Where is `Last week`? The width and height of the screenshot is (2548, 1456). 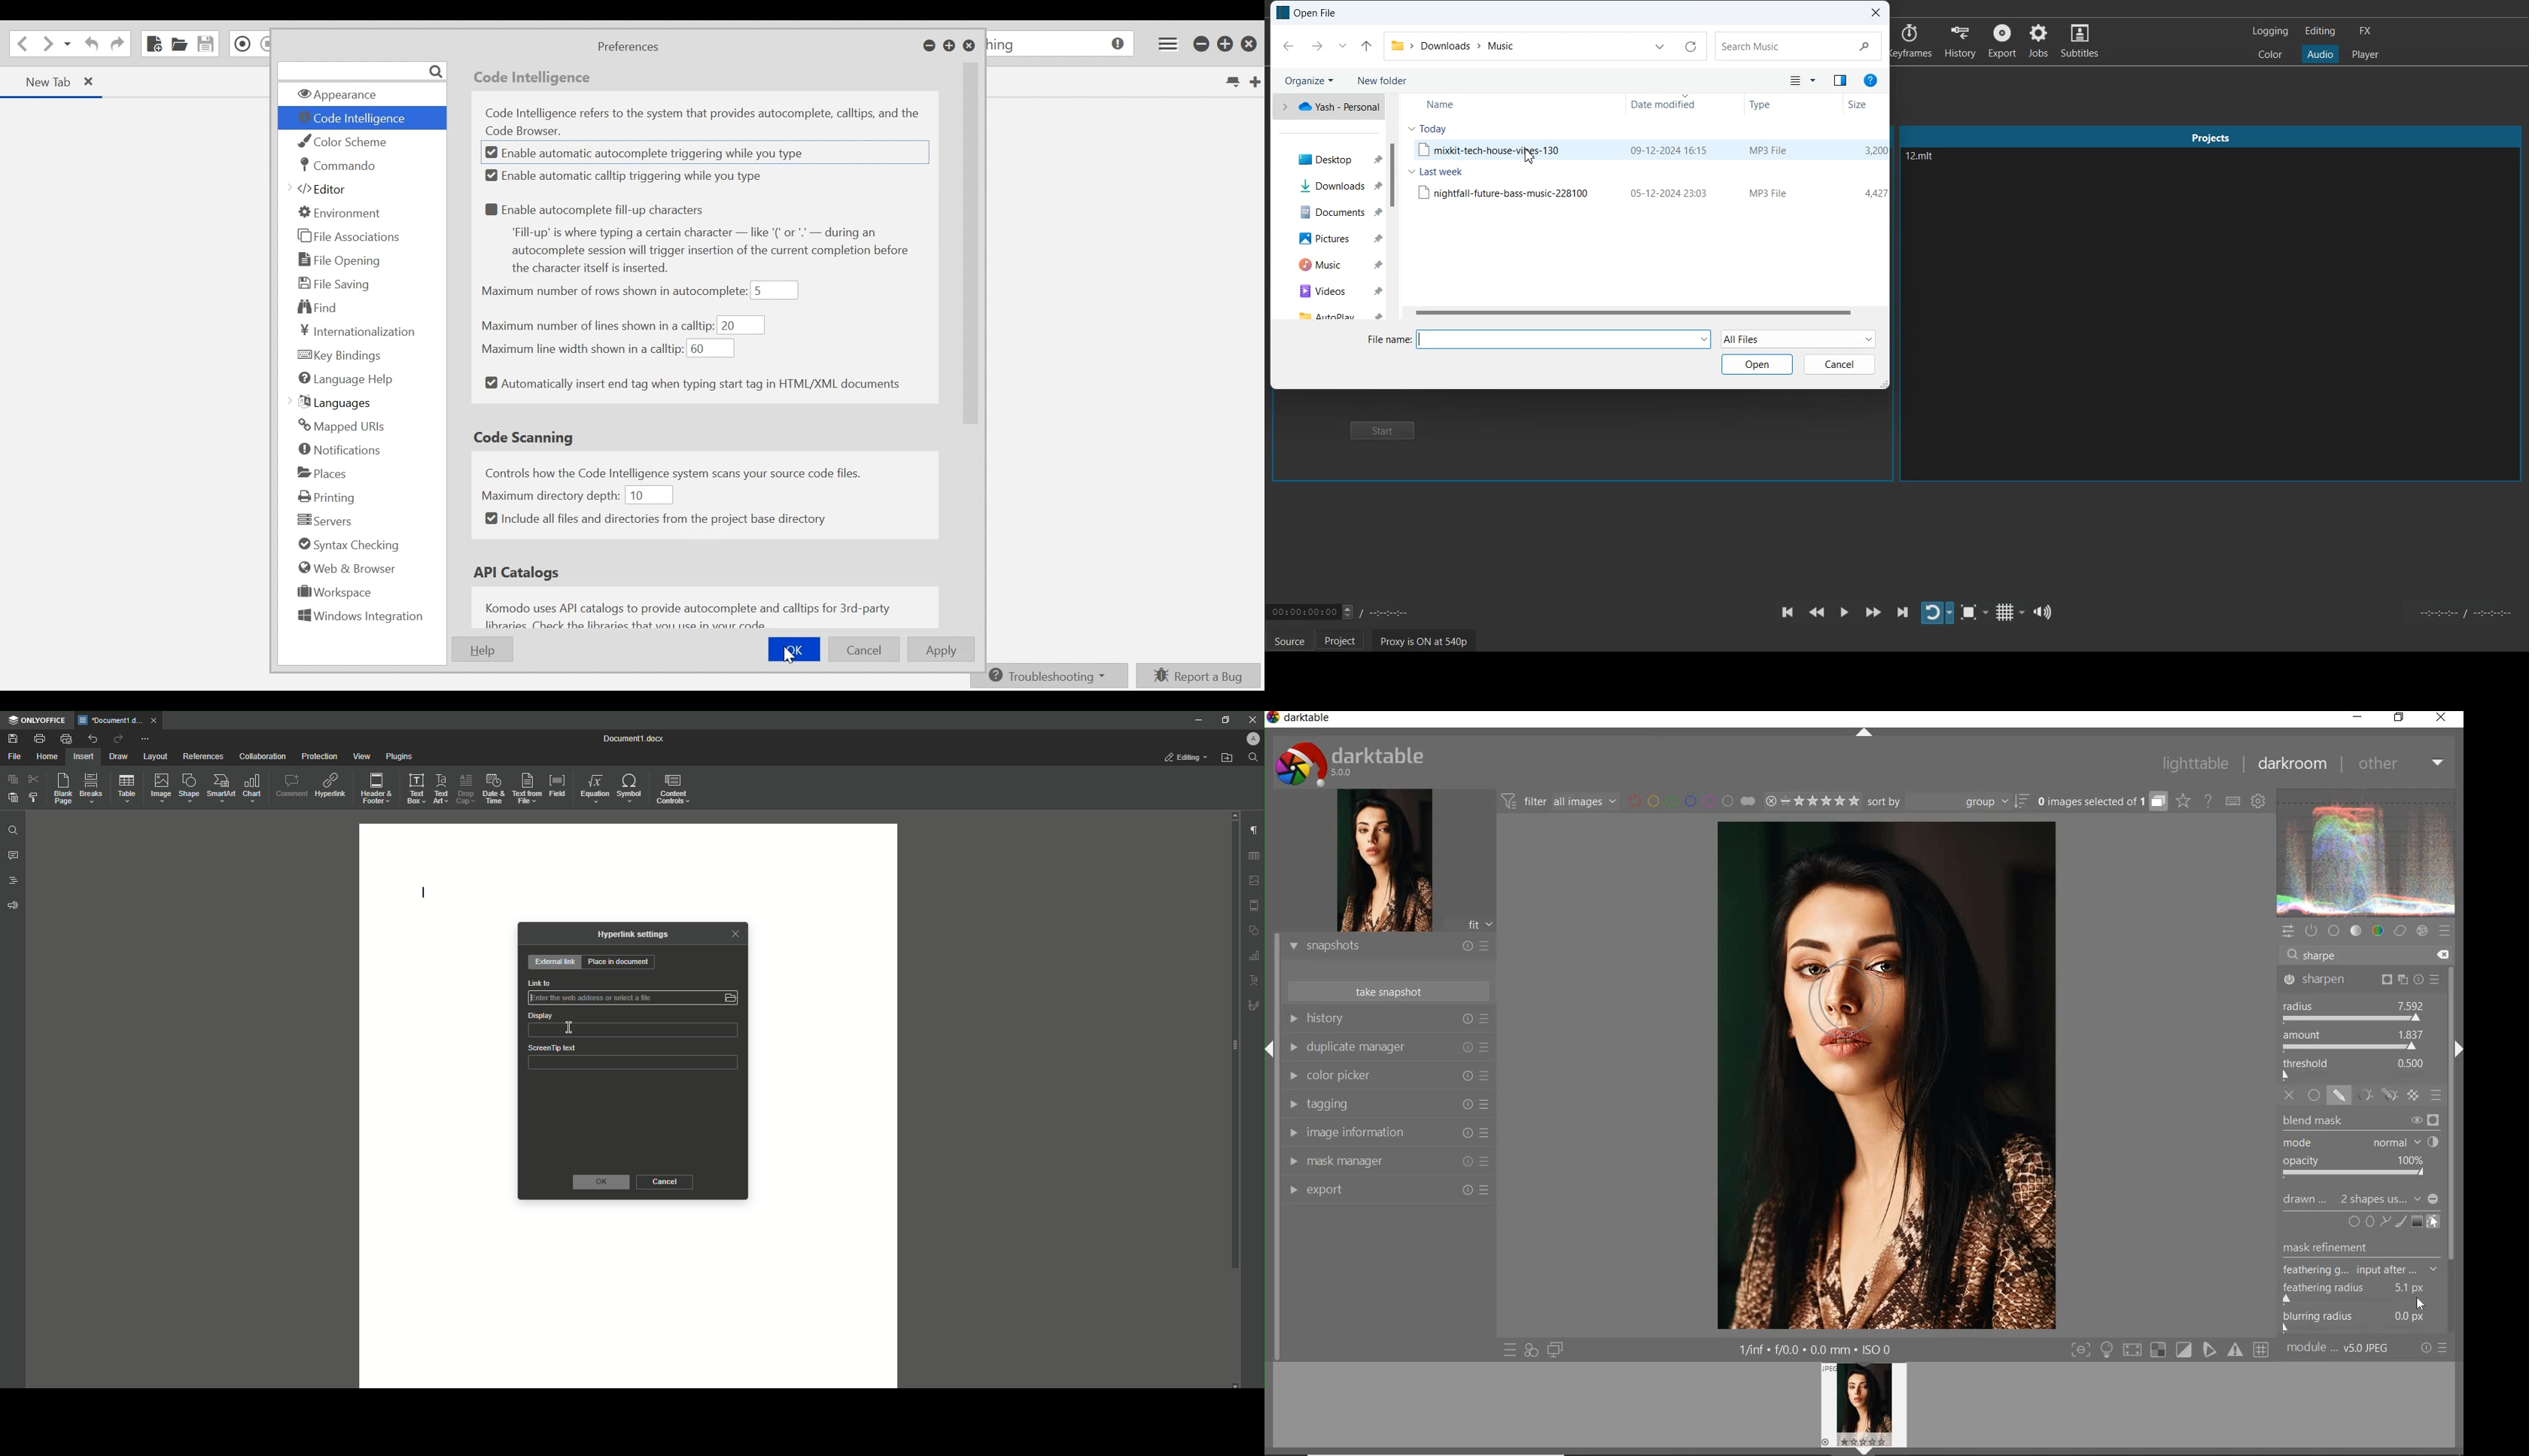
Last week is located at coordinates (1436, 173).